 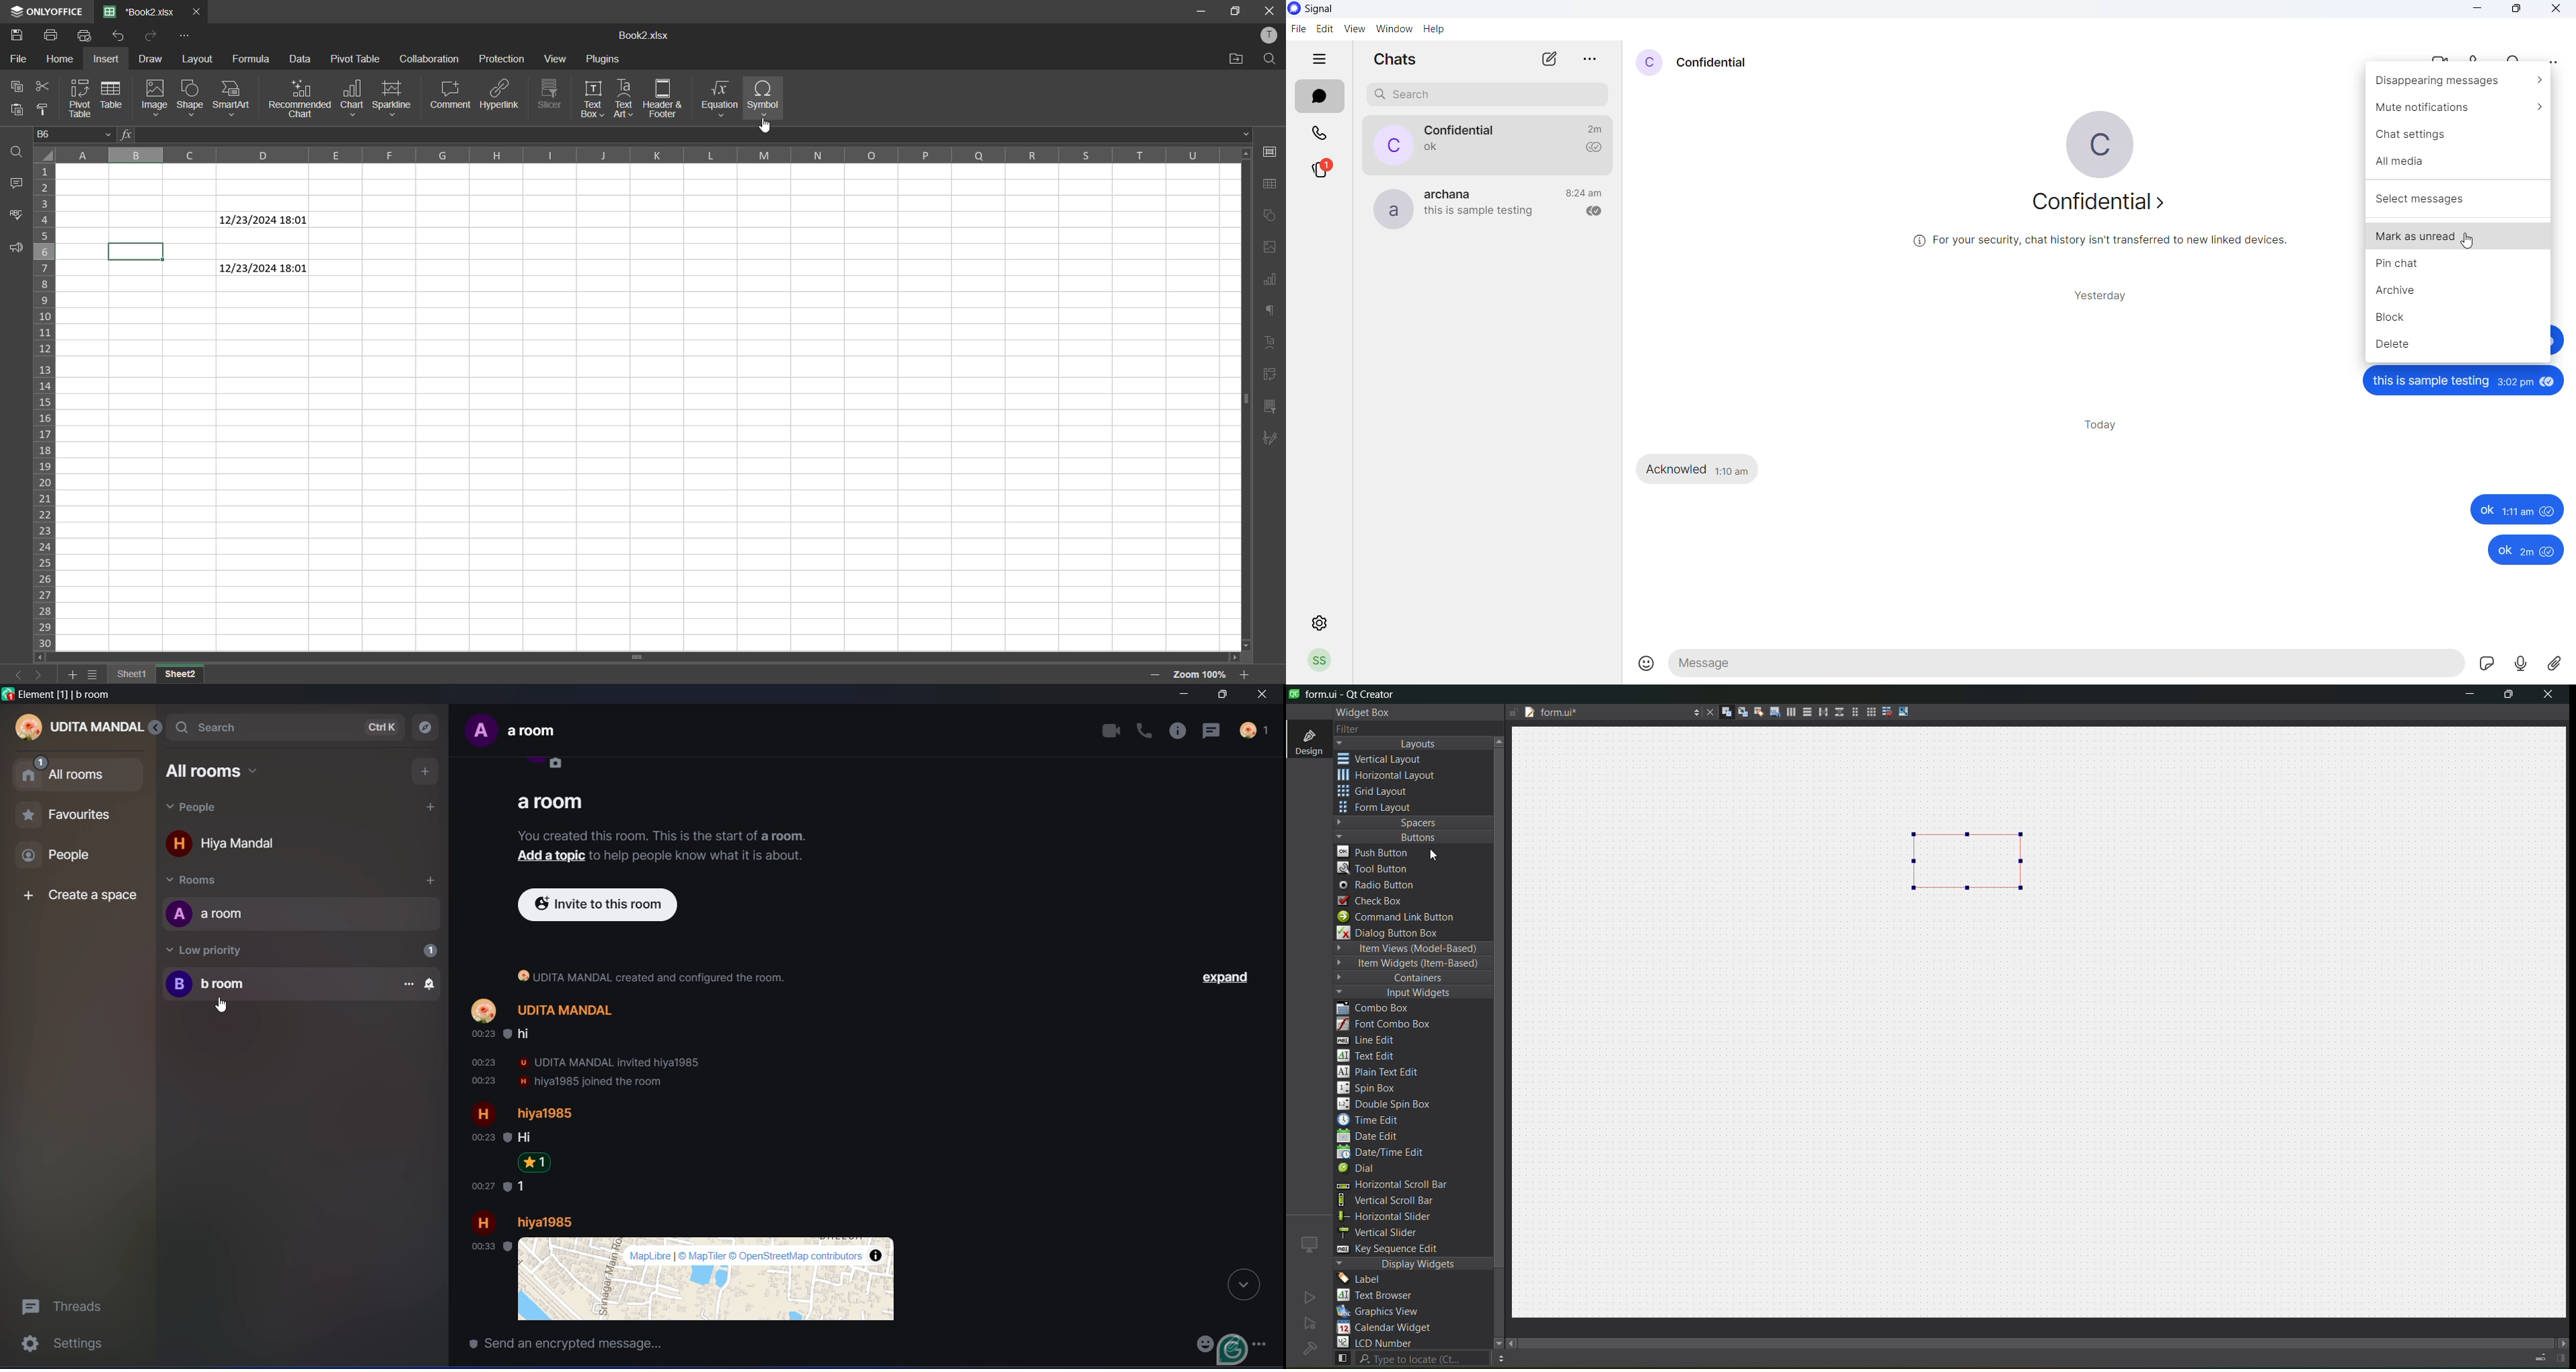 I want to click on minimize, so click(x=2470, y=697).